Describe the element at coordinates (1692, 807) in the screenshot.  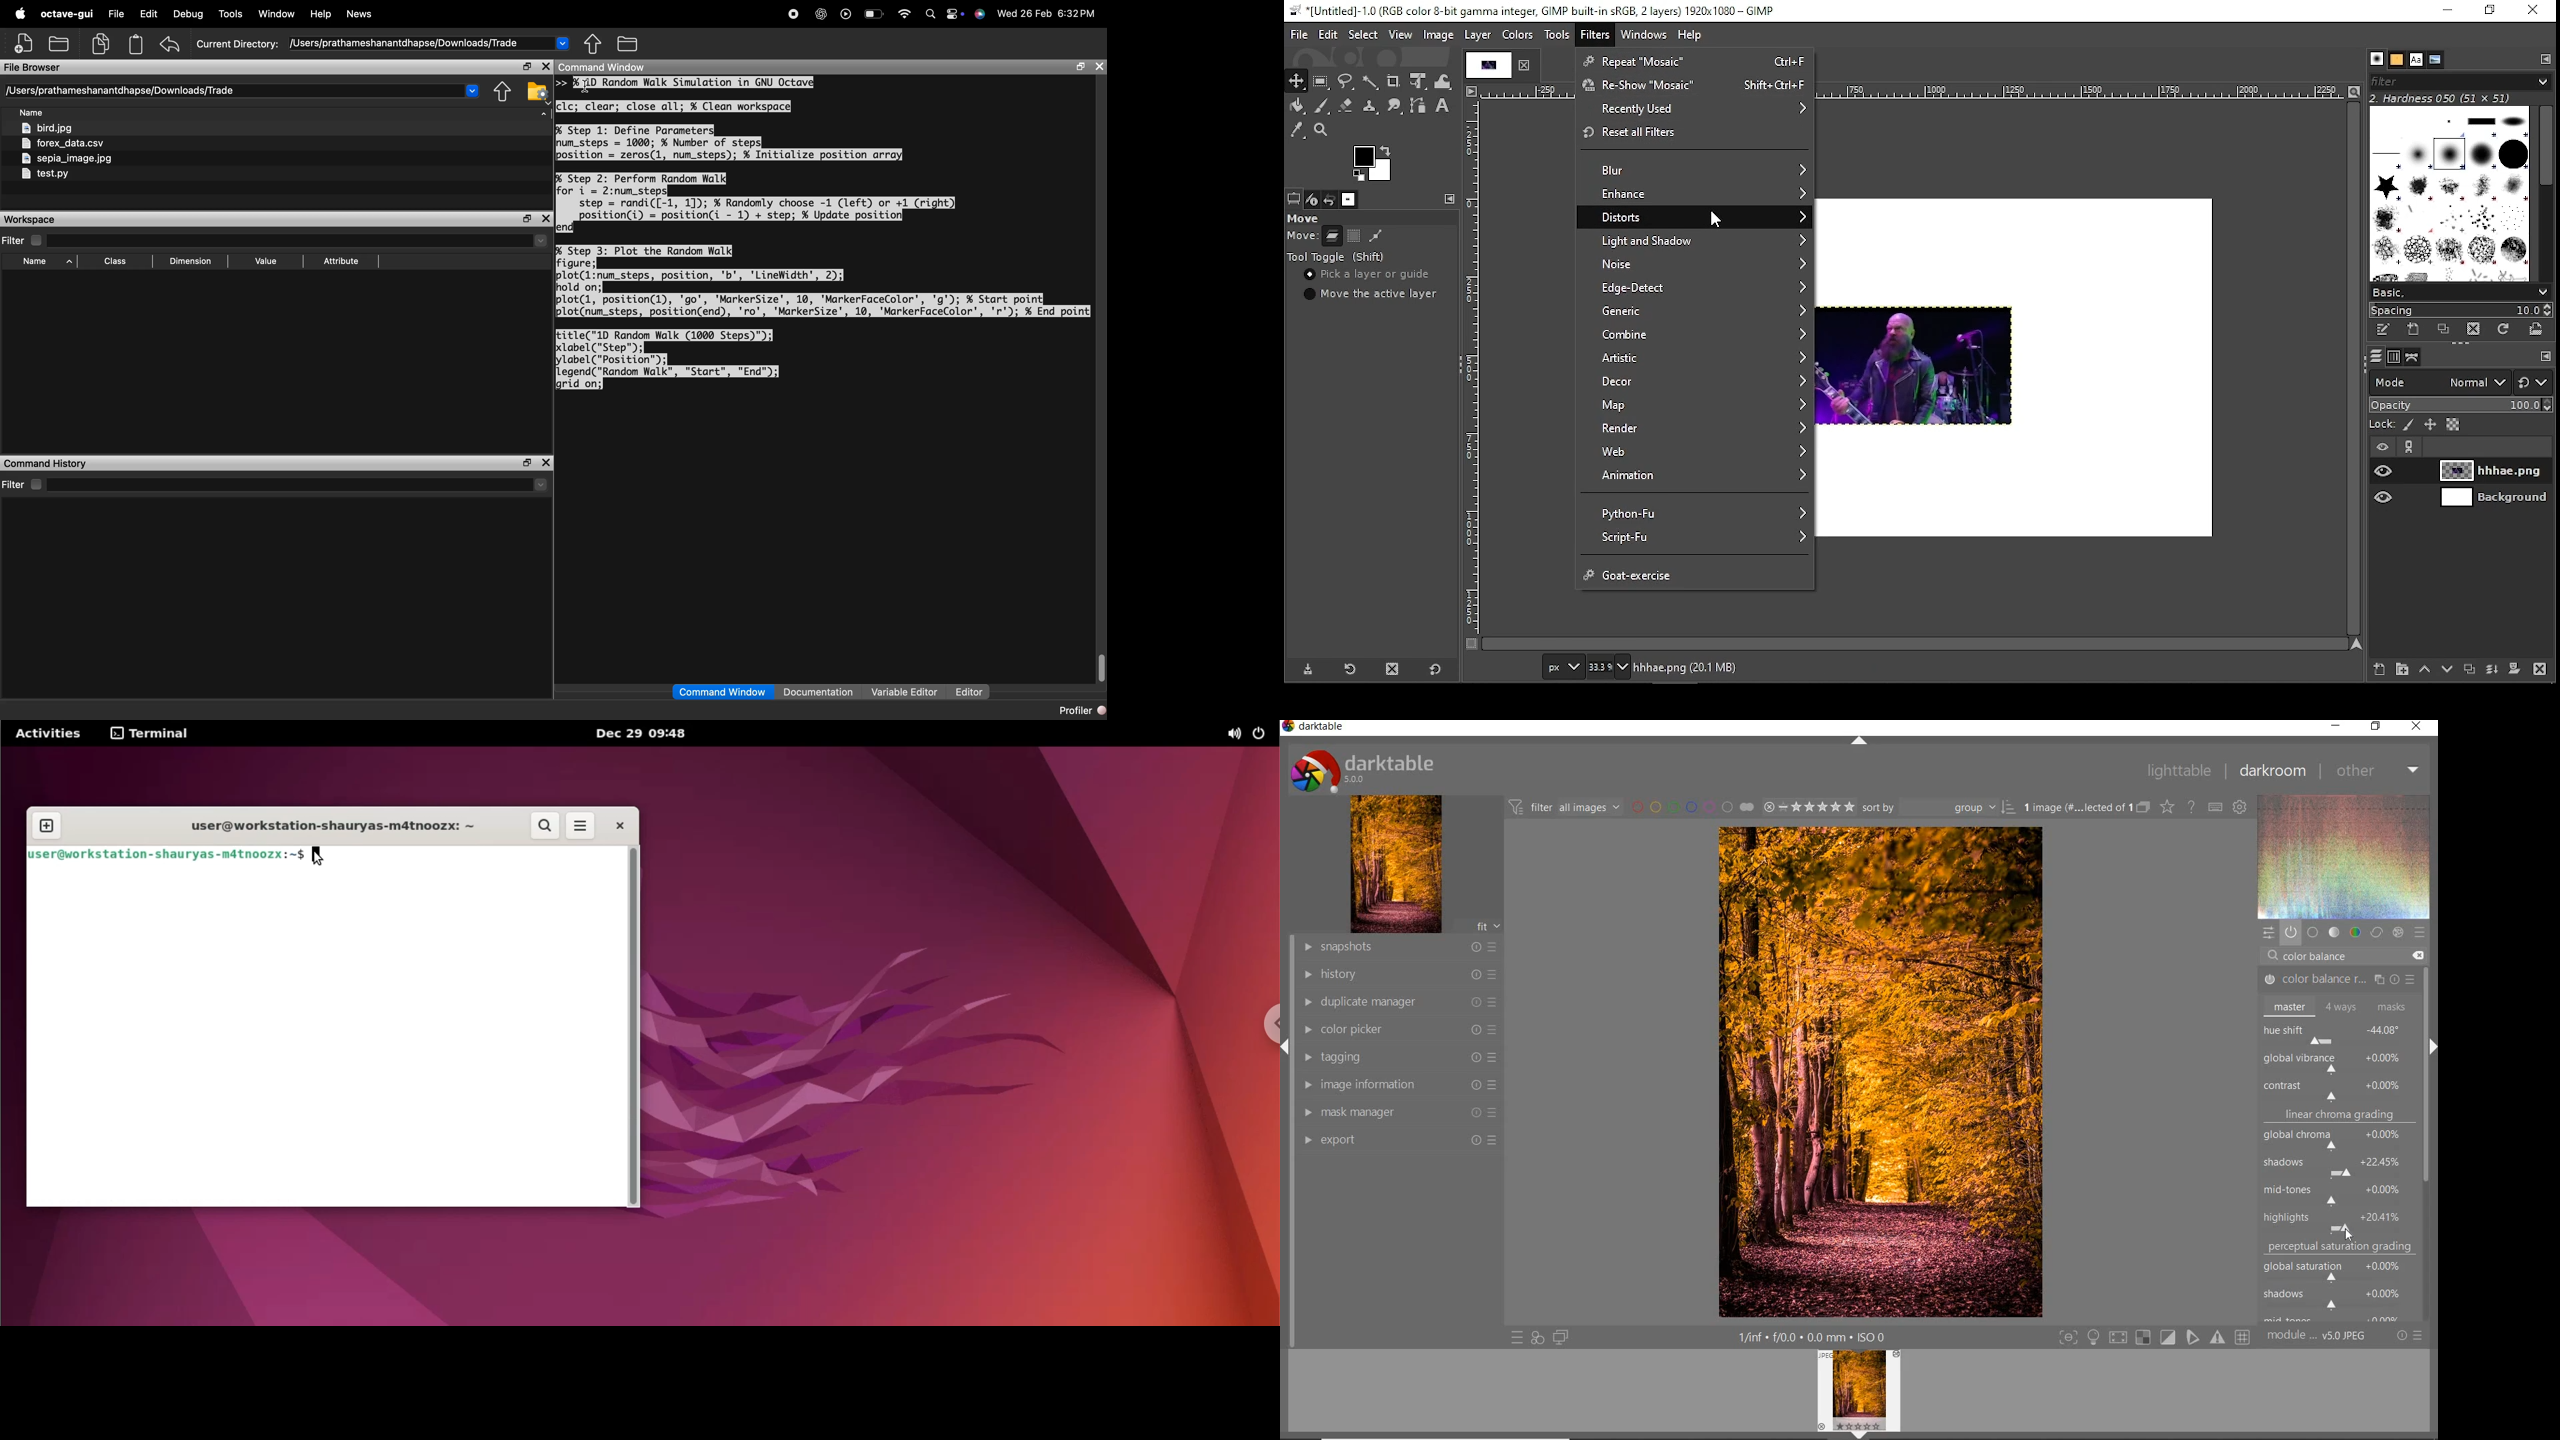
I see `filter by image color label` at that location.